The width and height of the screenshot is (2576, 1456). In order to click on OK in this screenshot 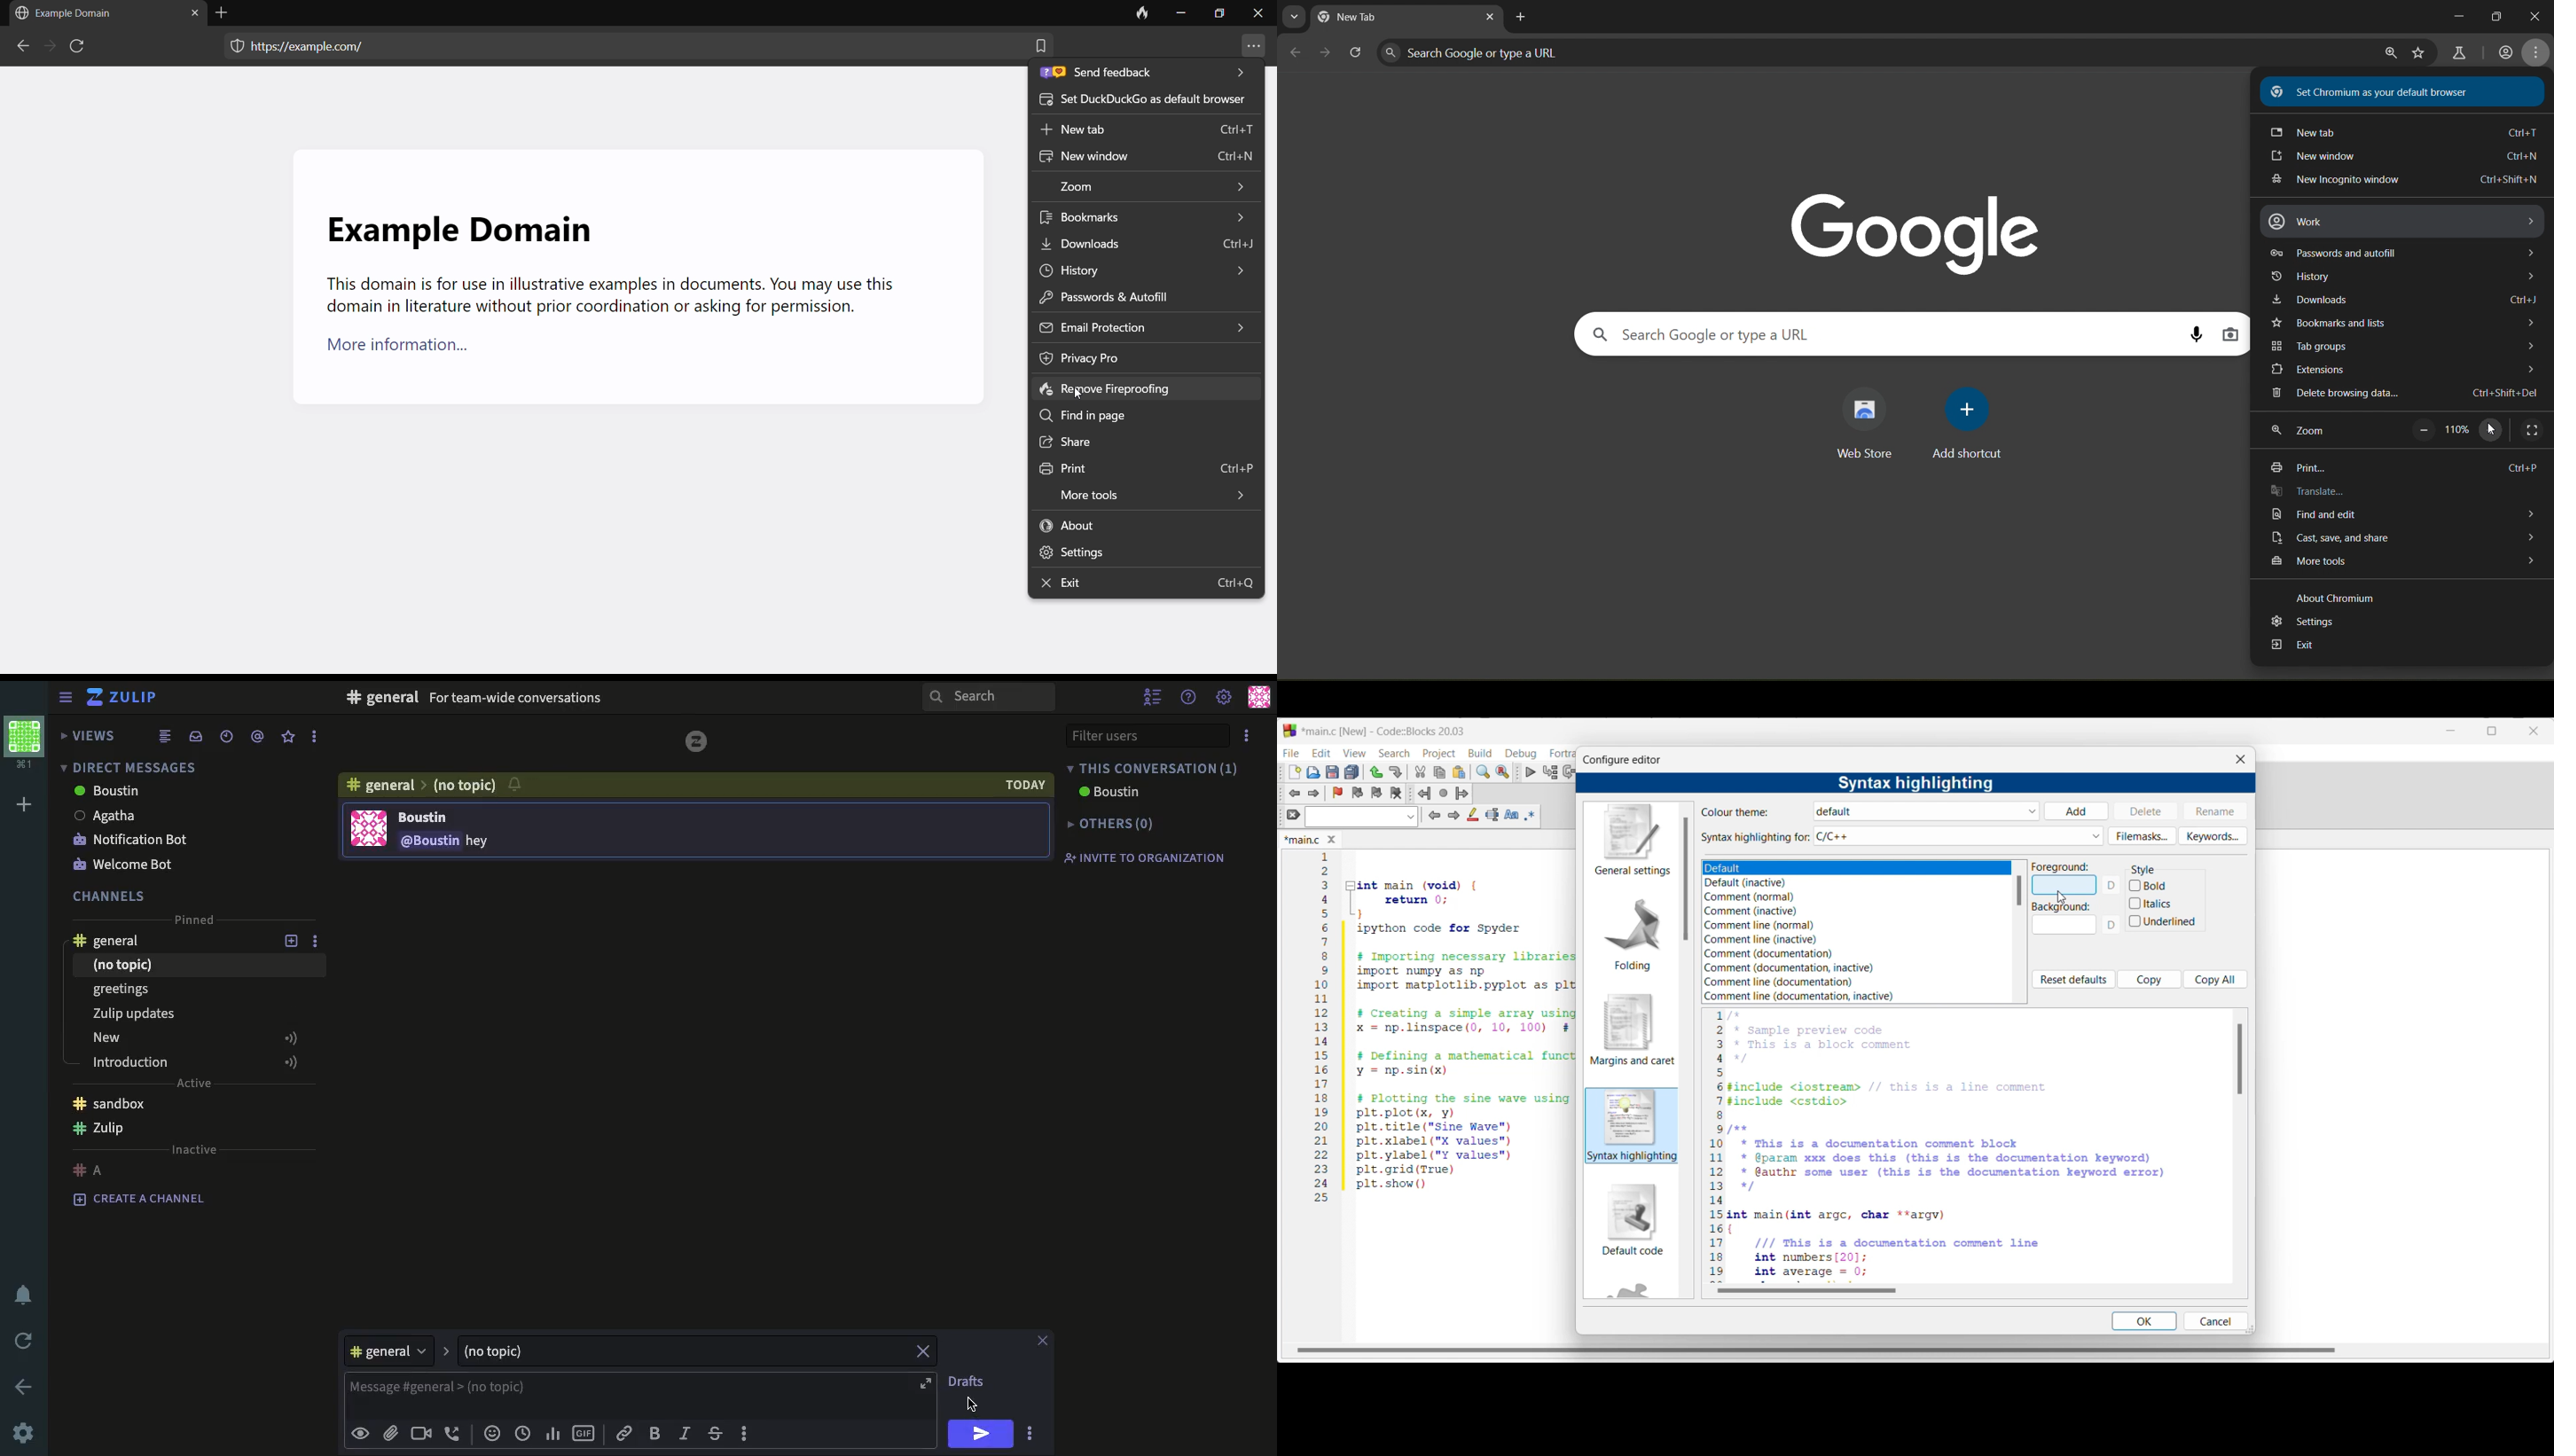, I will do `click(2144, 1321)`.